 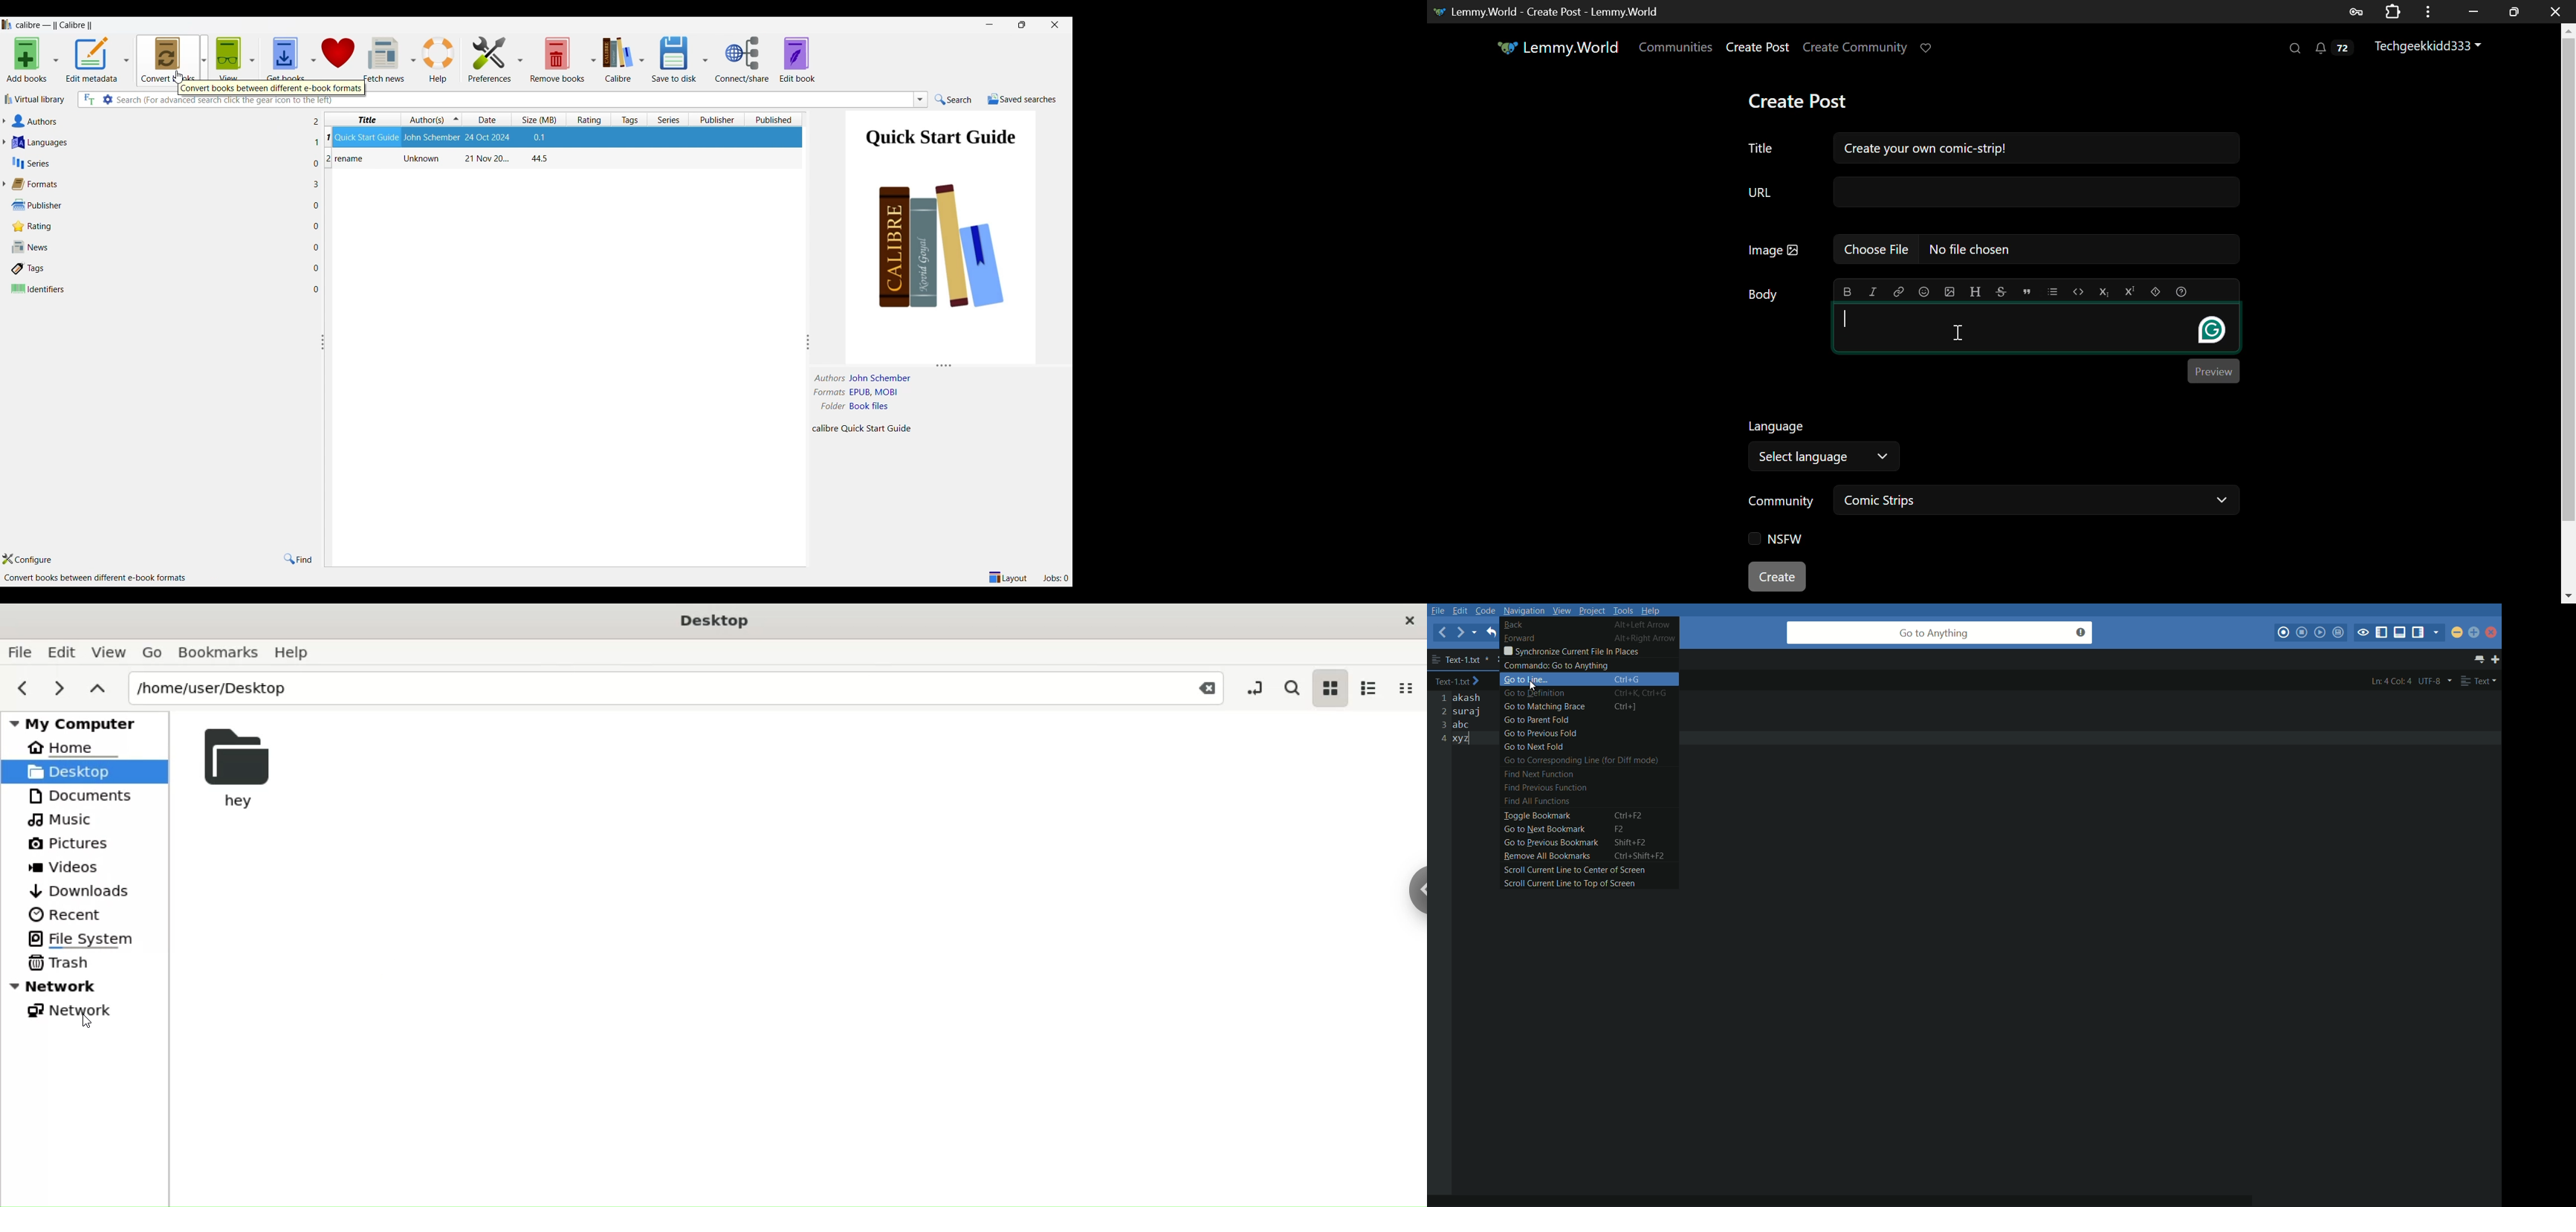 What do you see at coordinates (3, 121) in the screenshot?
I see `Expand authors` at bounding box center [3, 121].